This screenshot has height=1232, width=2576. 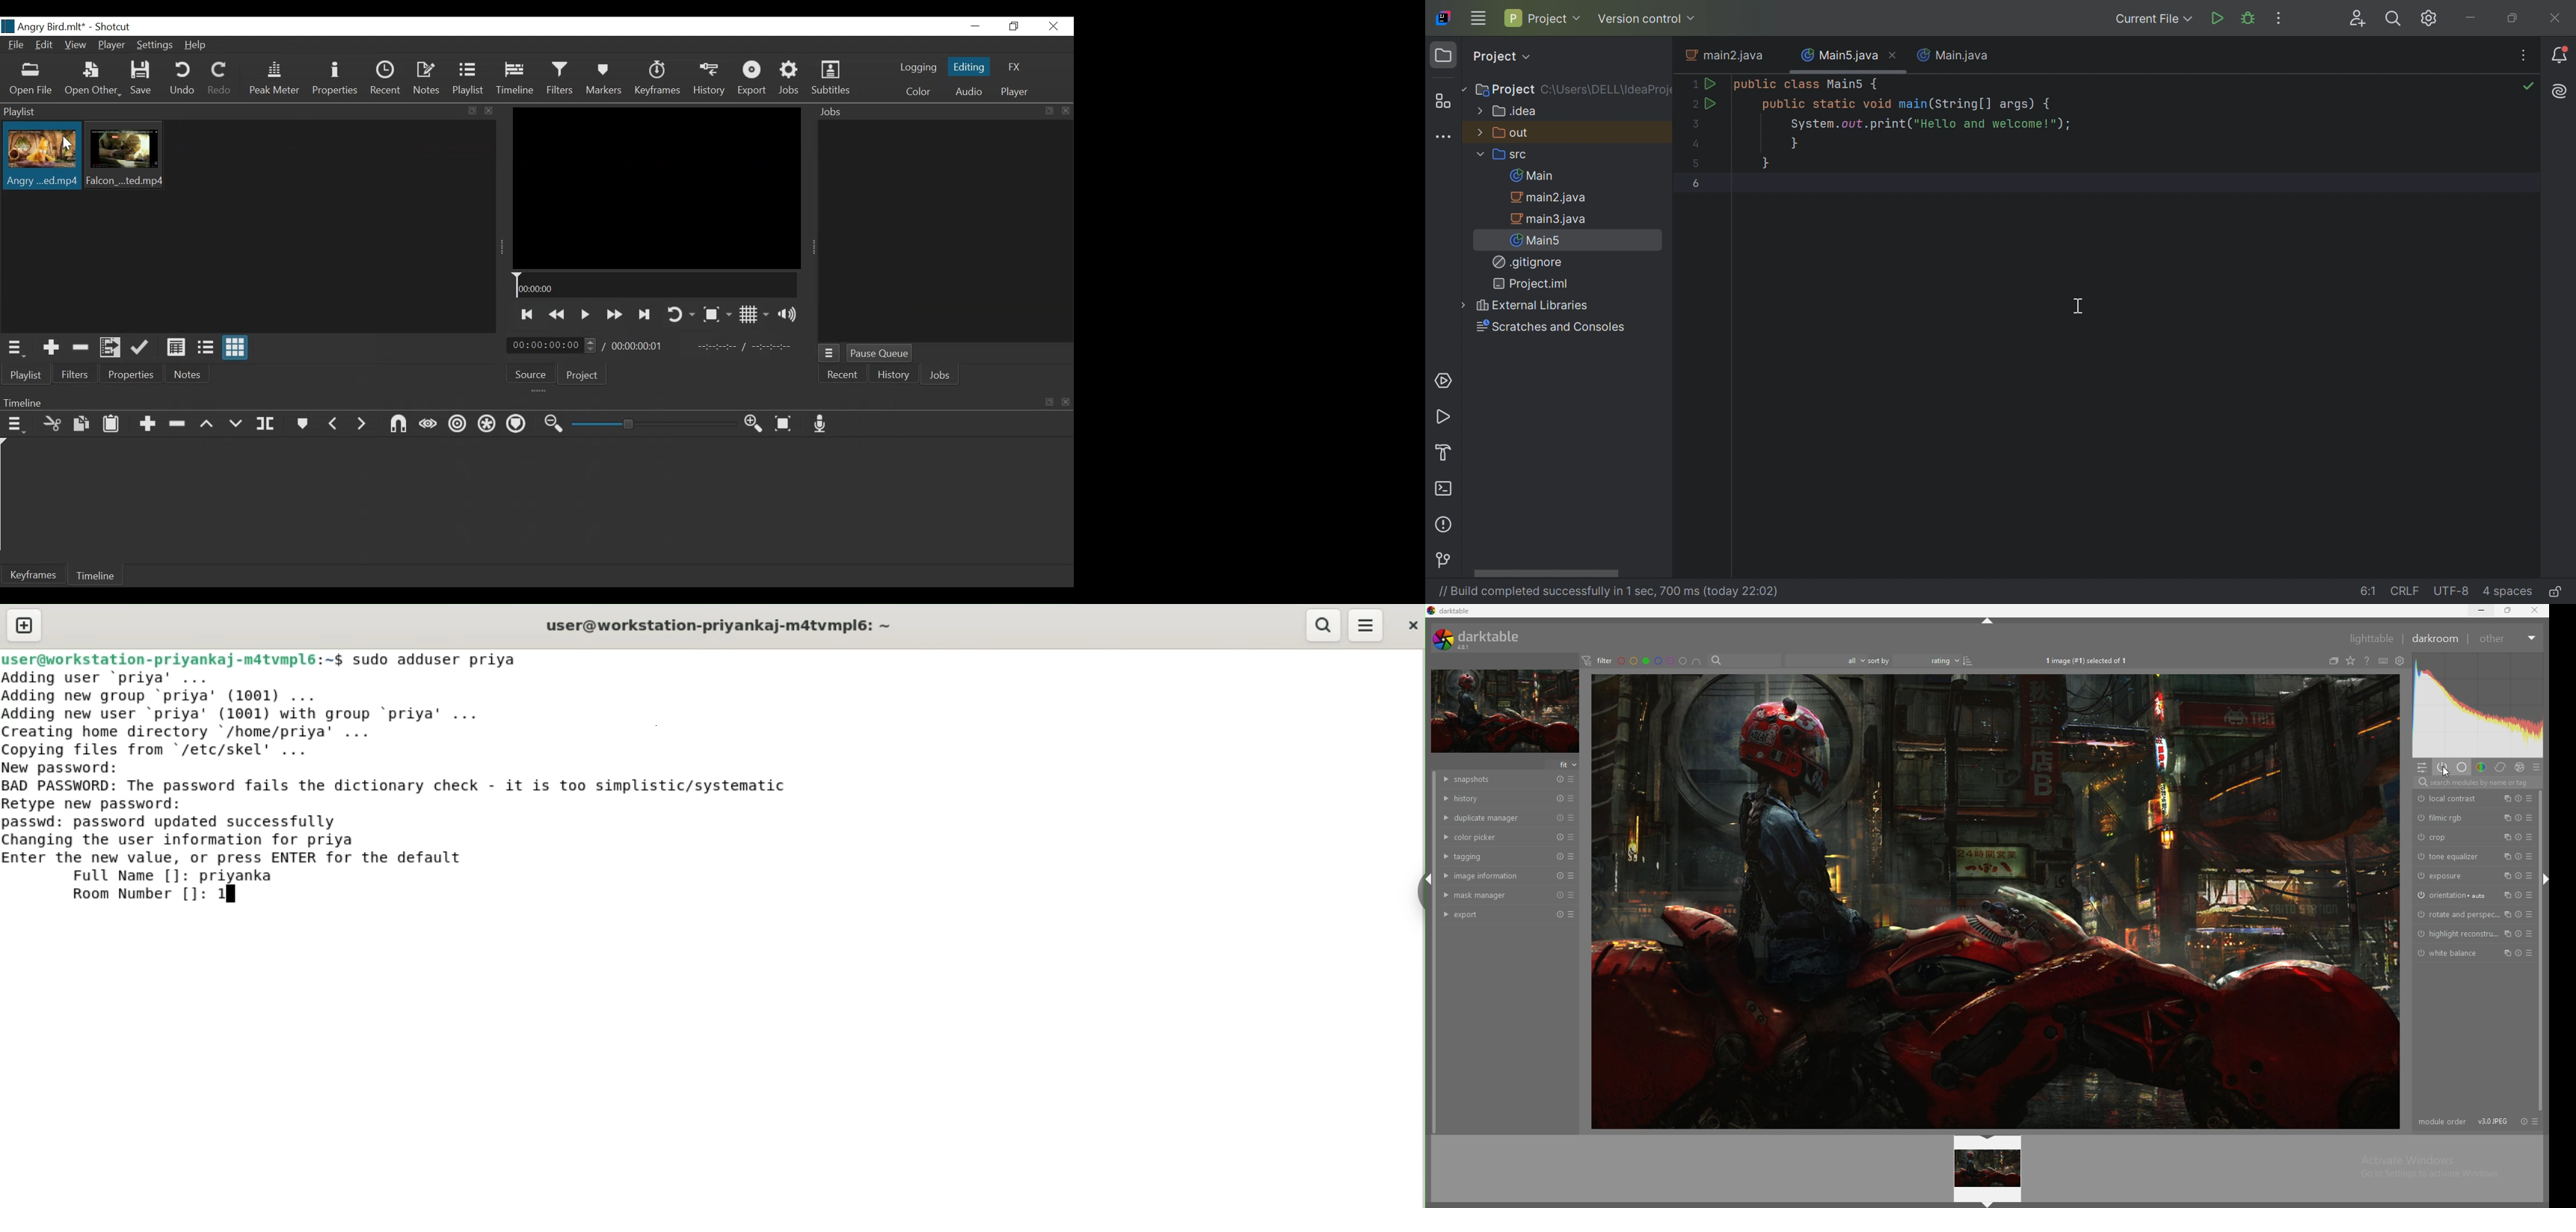 What do you see at coordinates (2452, 799) in the screenshot?
I see `local contrast` at bounding box center [2452, 799].